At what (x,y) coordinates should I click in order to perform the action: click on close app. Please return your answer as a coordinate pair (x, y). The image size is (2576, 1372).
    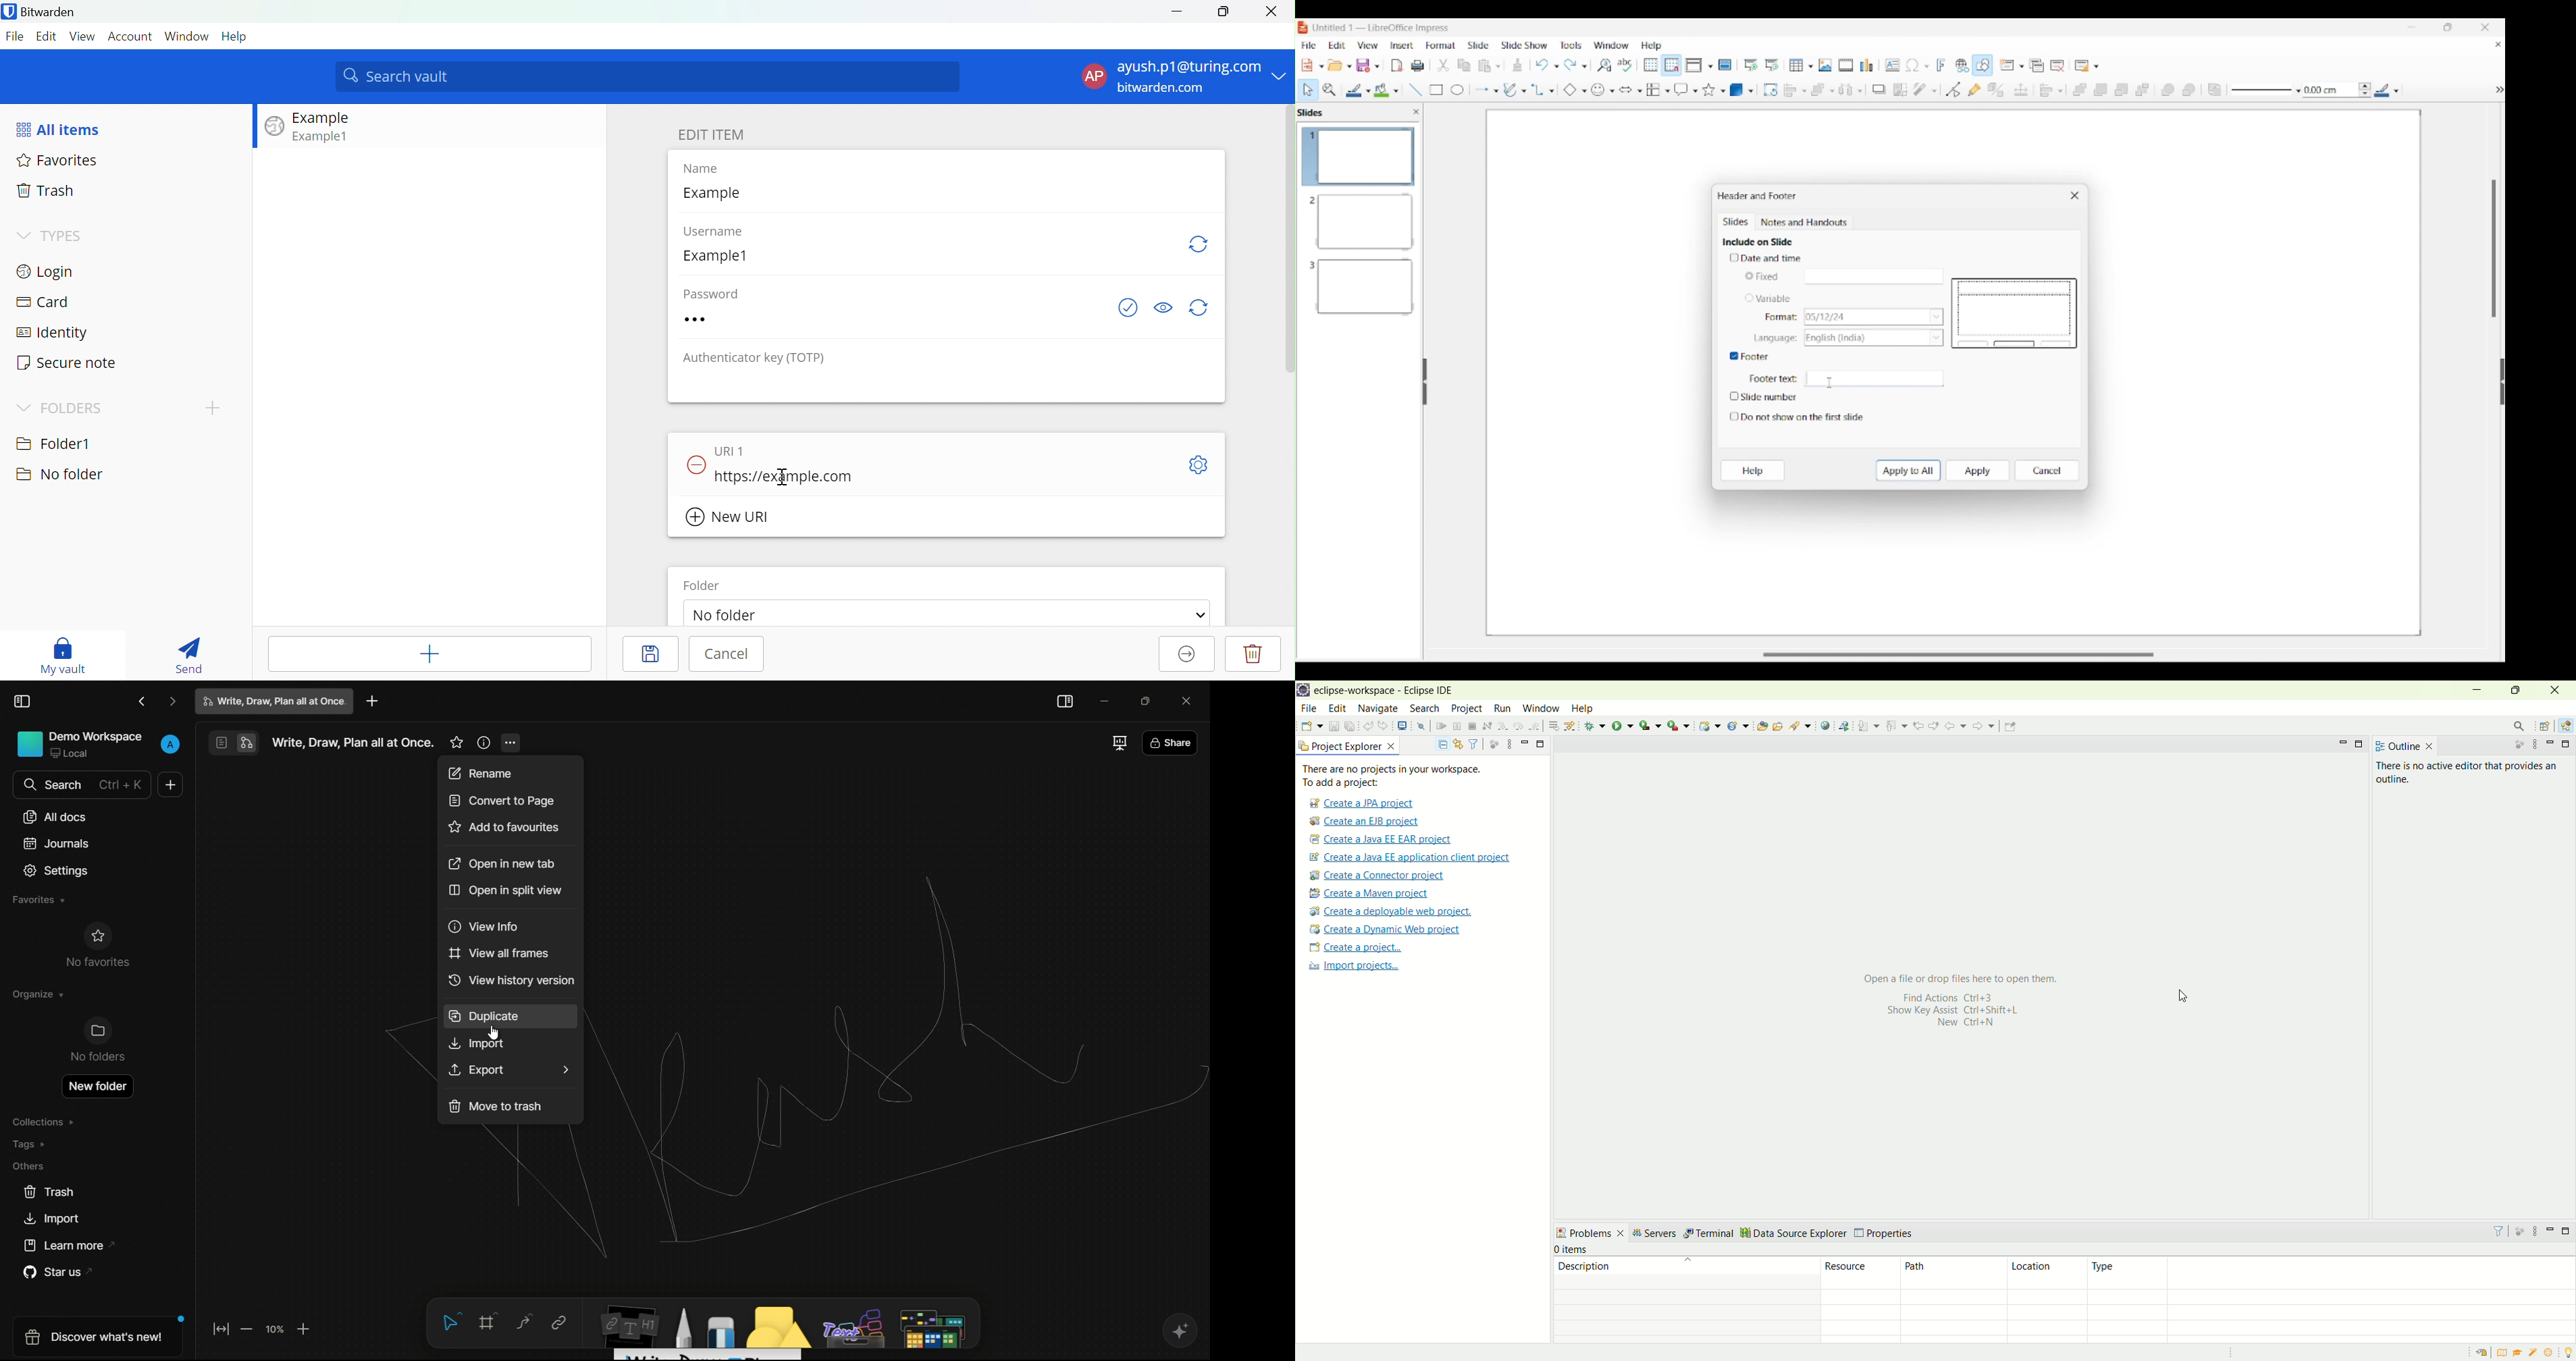
    Looking at the image, I should click on (1187, 703).